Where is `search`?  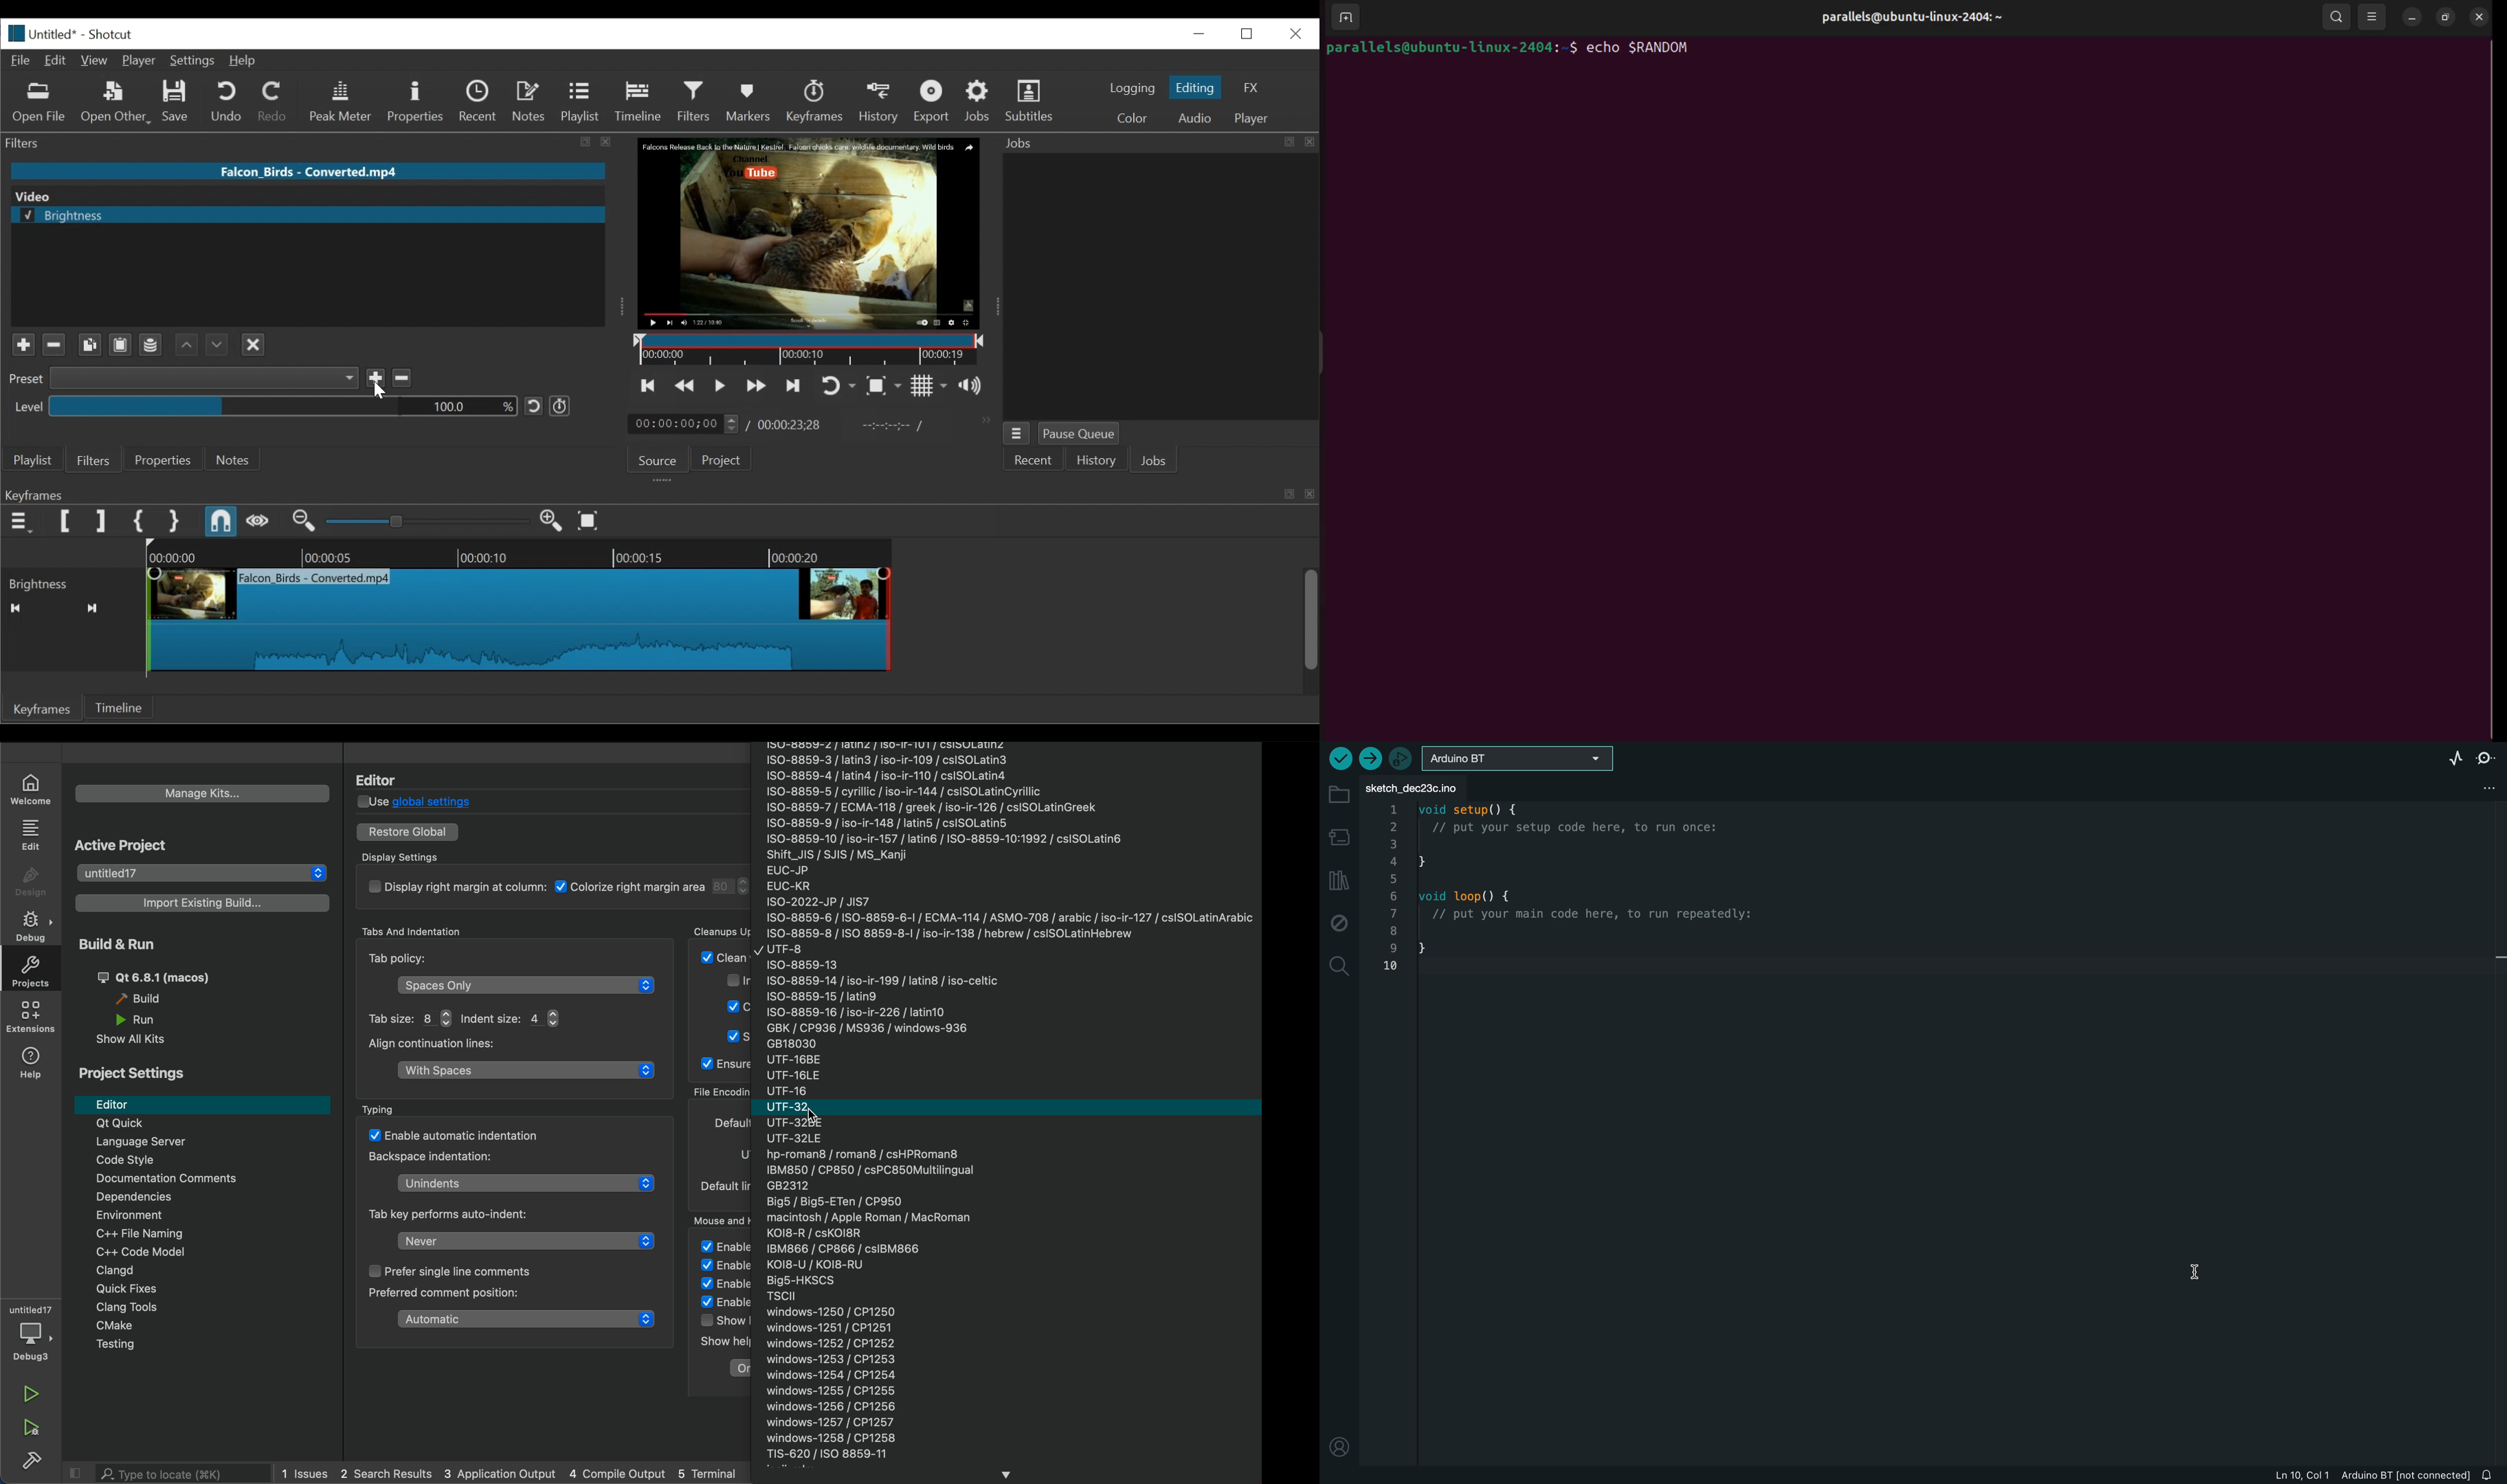
search is located at coordinates (2337, 18).